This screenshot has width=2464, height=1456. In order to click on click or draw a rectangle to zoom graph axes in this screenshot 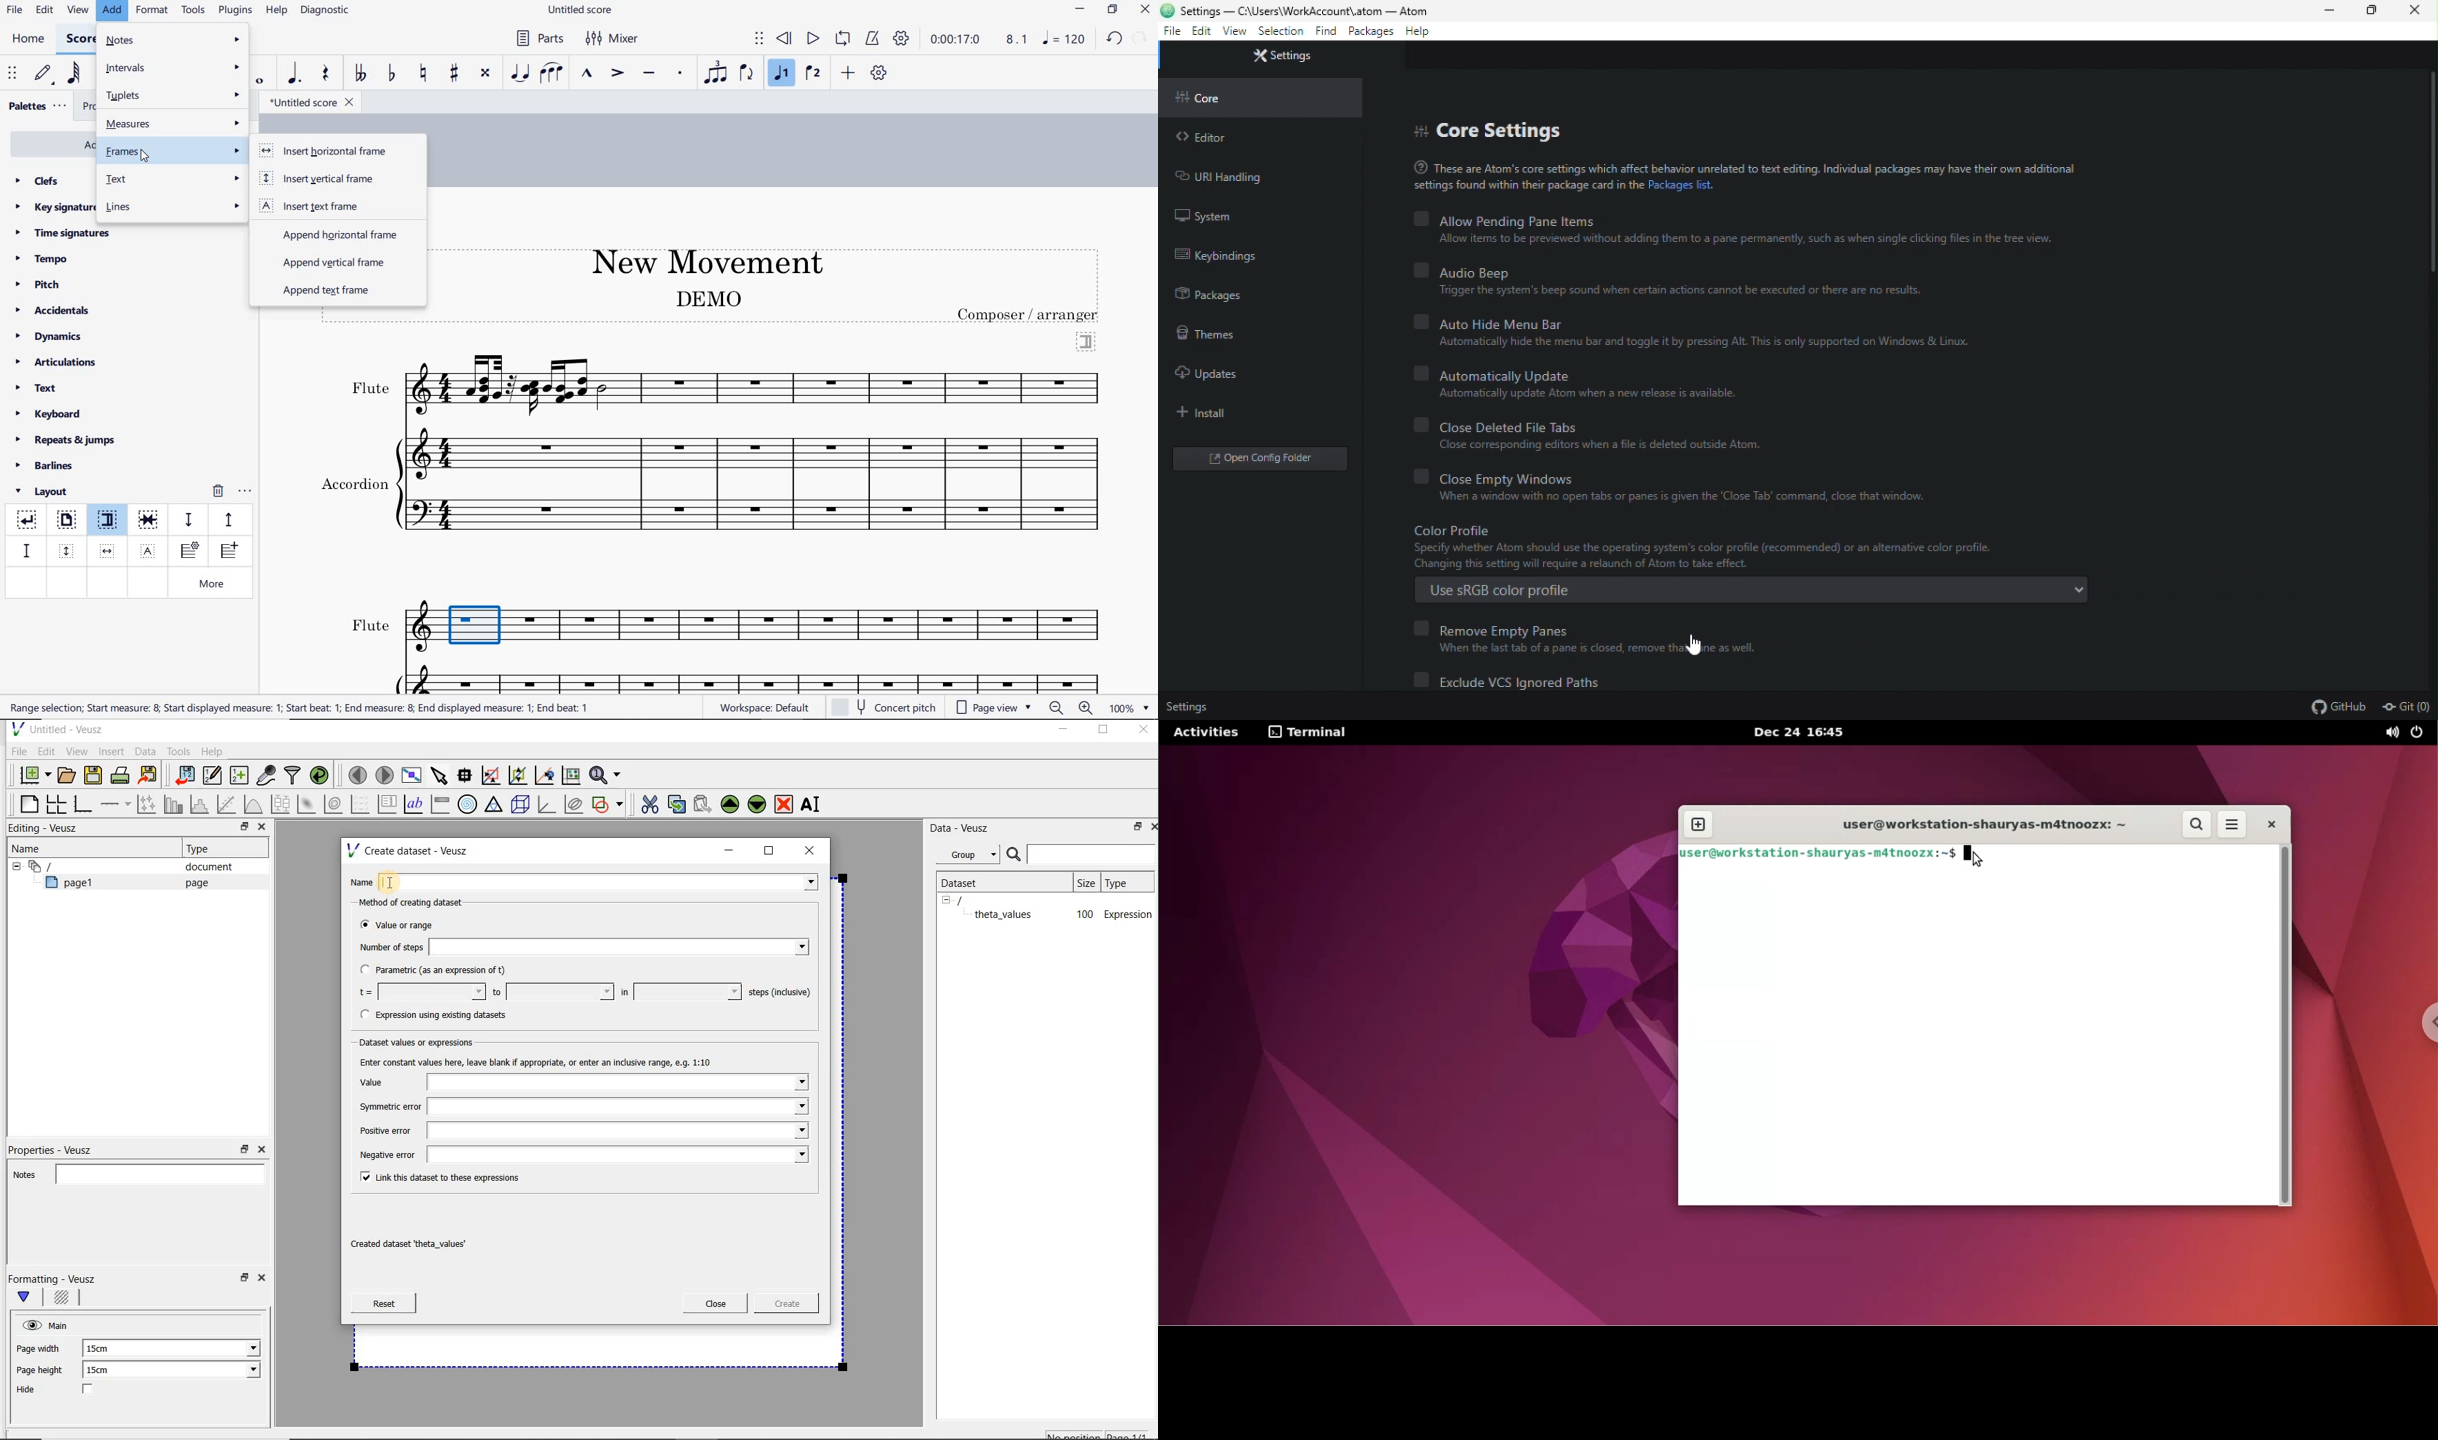, I will do `click(494, 776)`.